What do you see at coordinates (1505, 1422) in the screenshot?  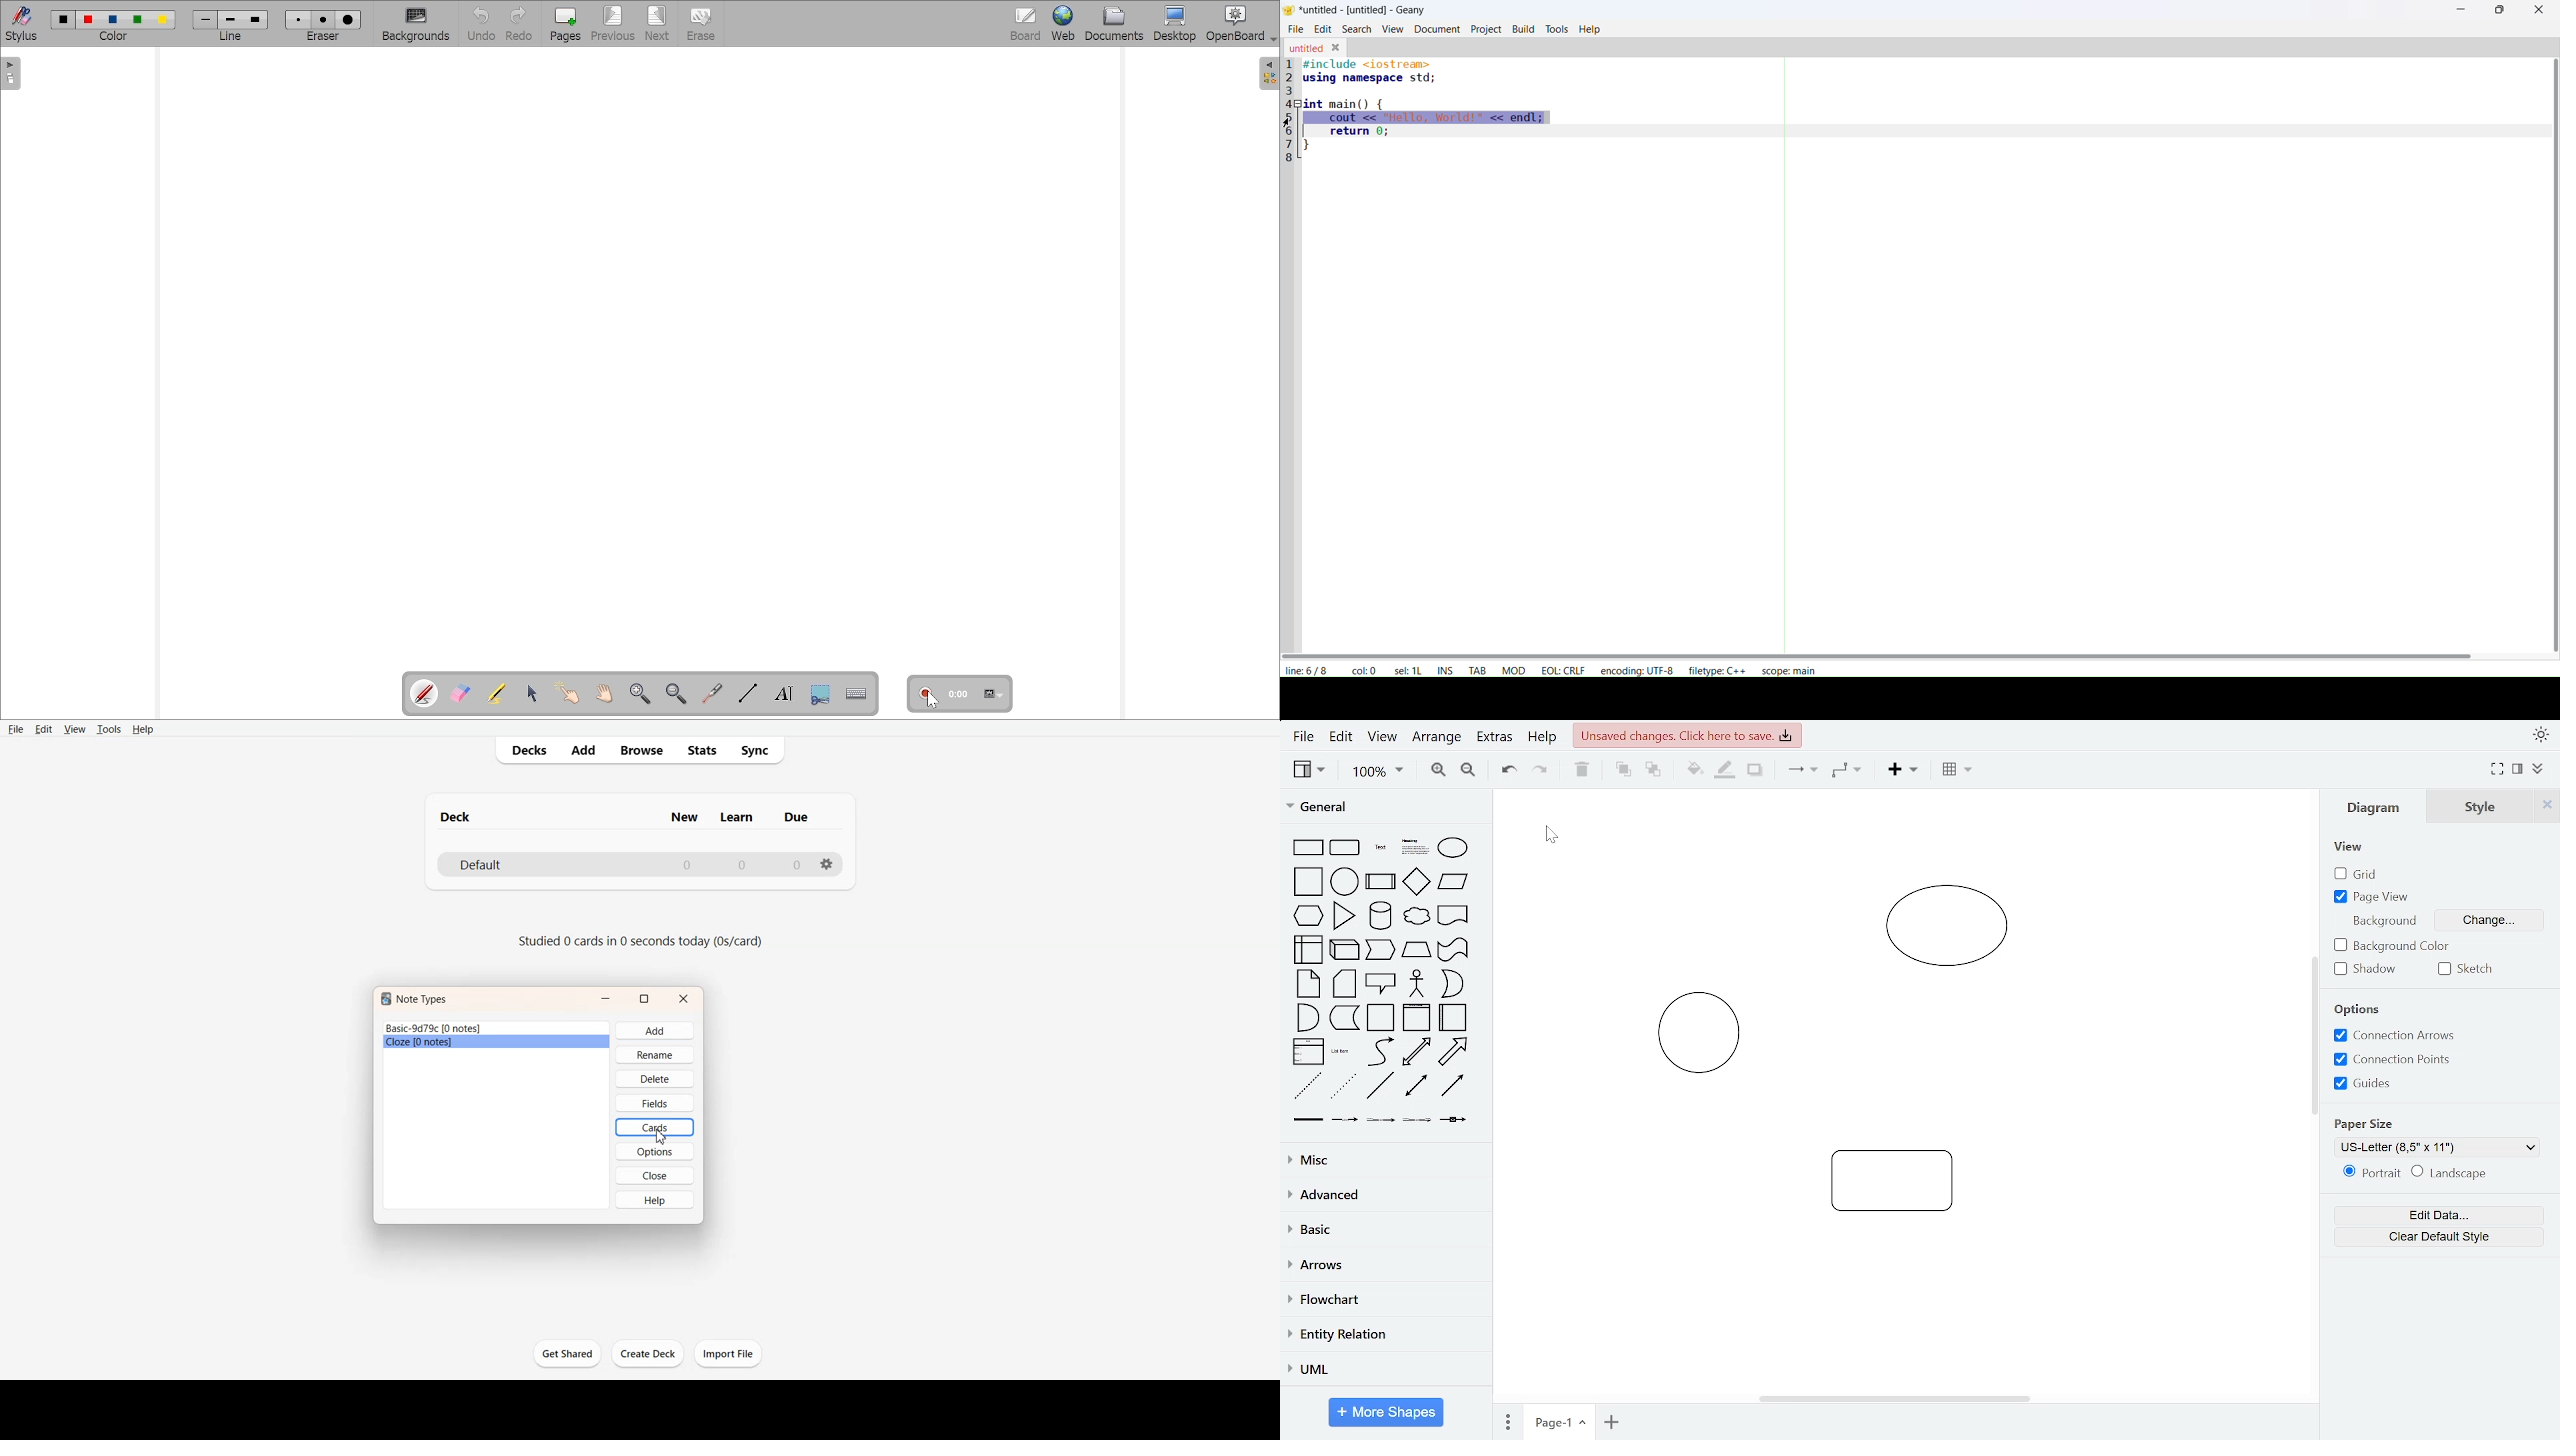 I see `pages` at bounding box center [1505, 1422].